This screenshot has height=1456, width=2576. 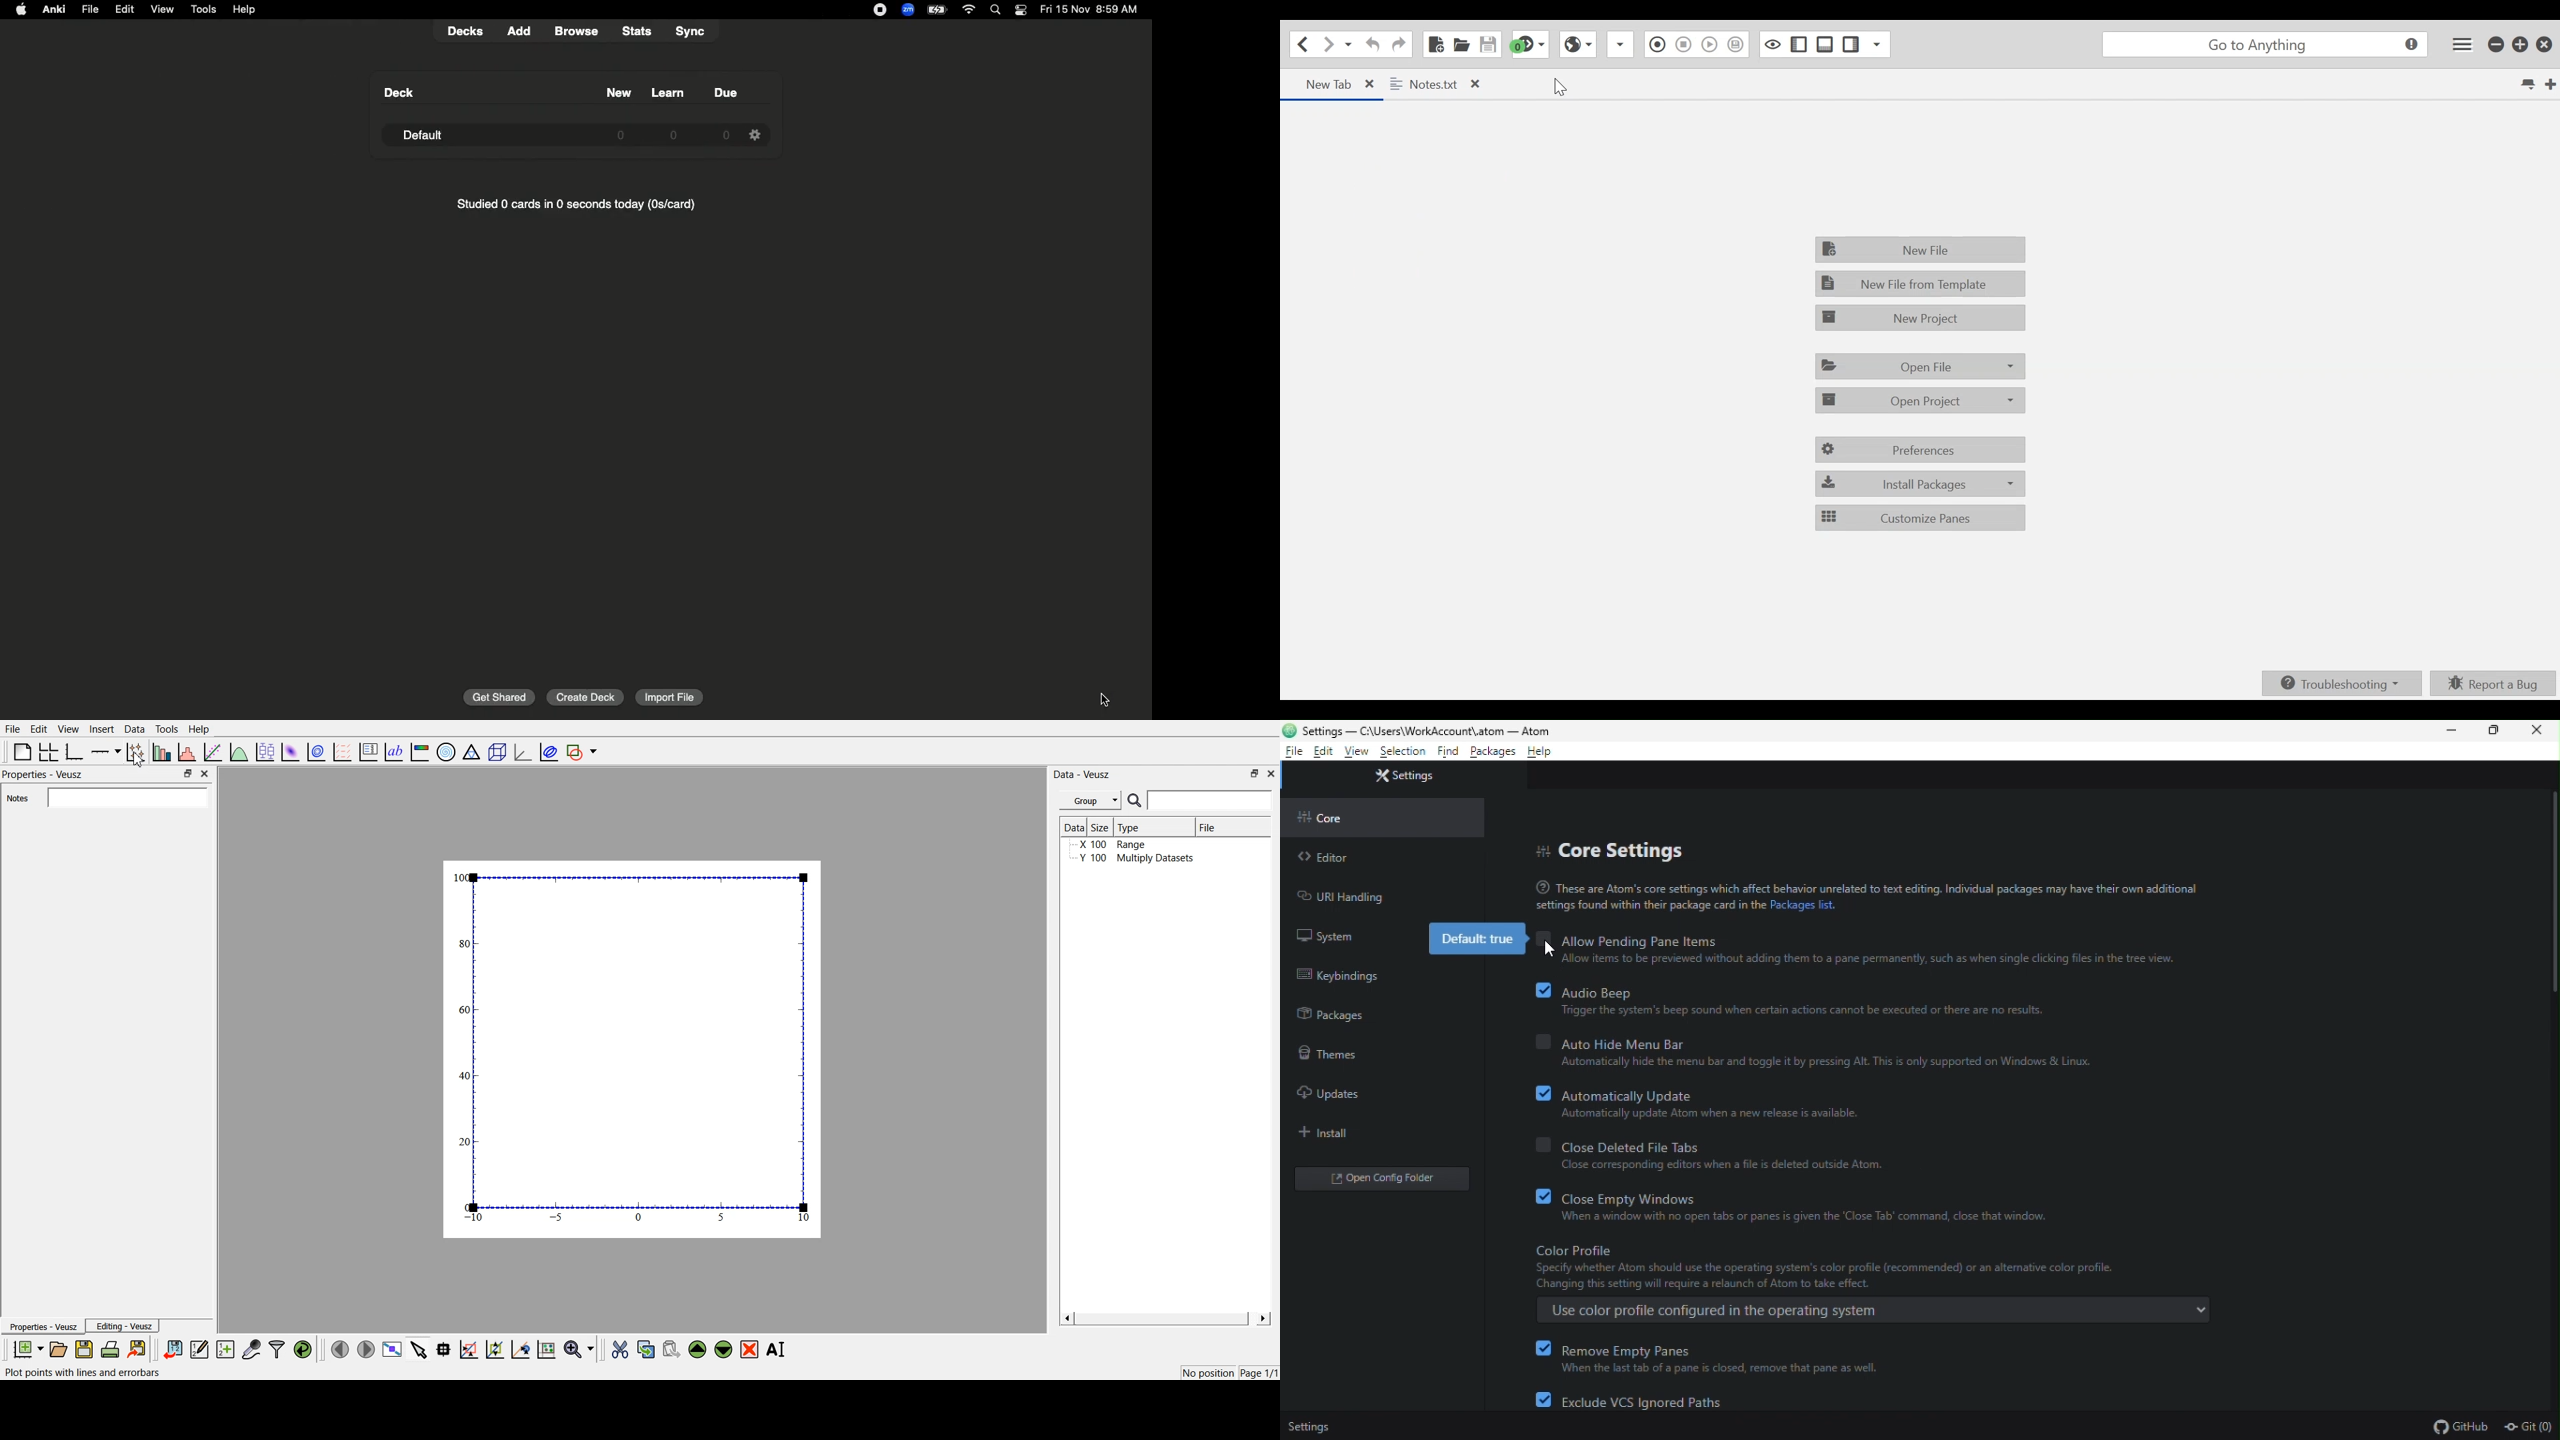 What do you see at coordinates (91, 8) in the screenshot?
I see `File` at bounding box center [91, 8].